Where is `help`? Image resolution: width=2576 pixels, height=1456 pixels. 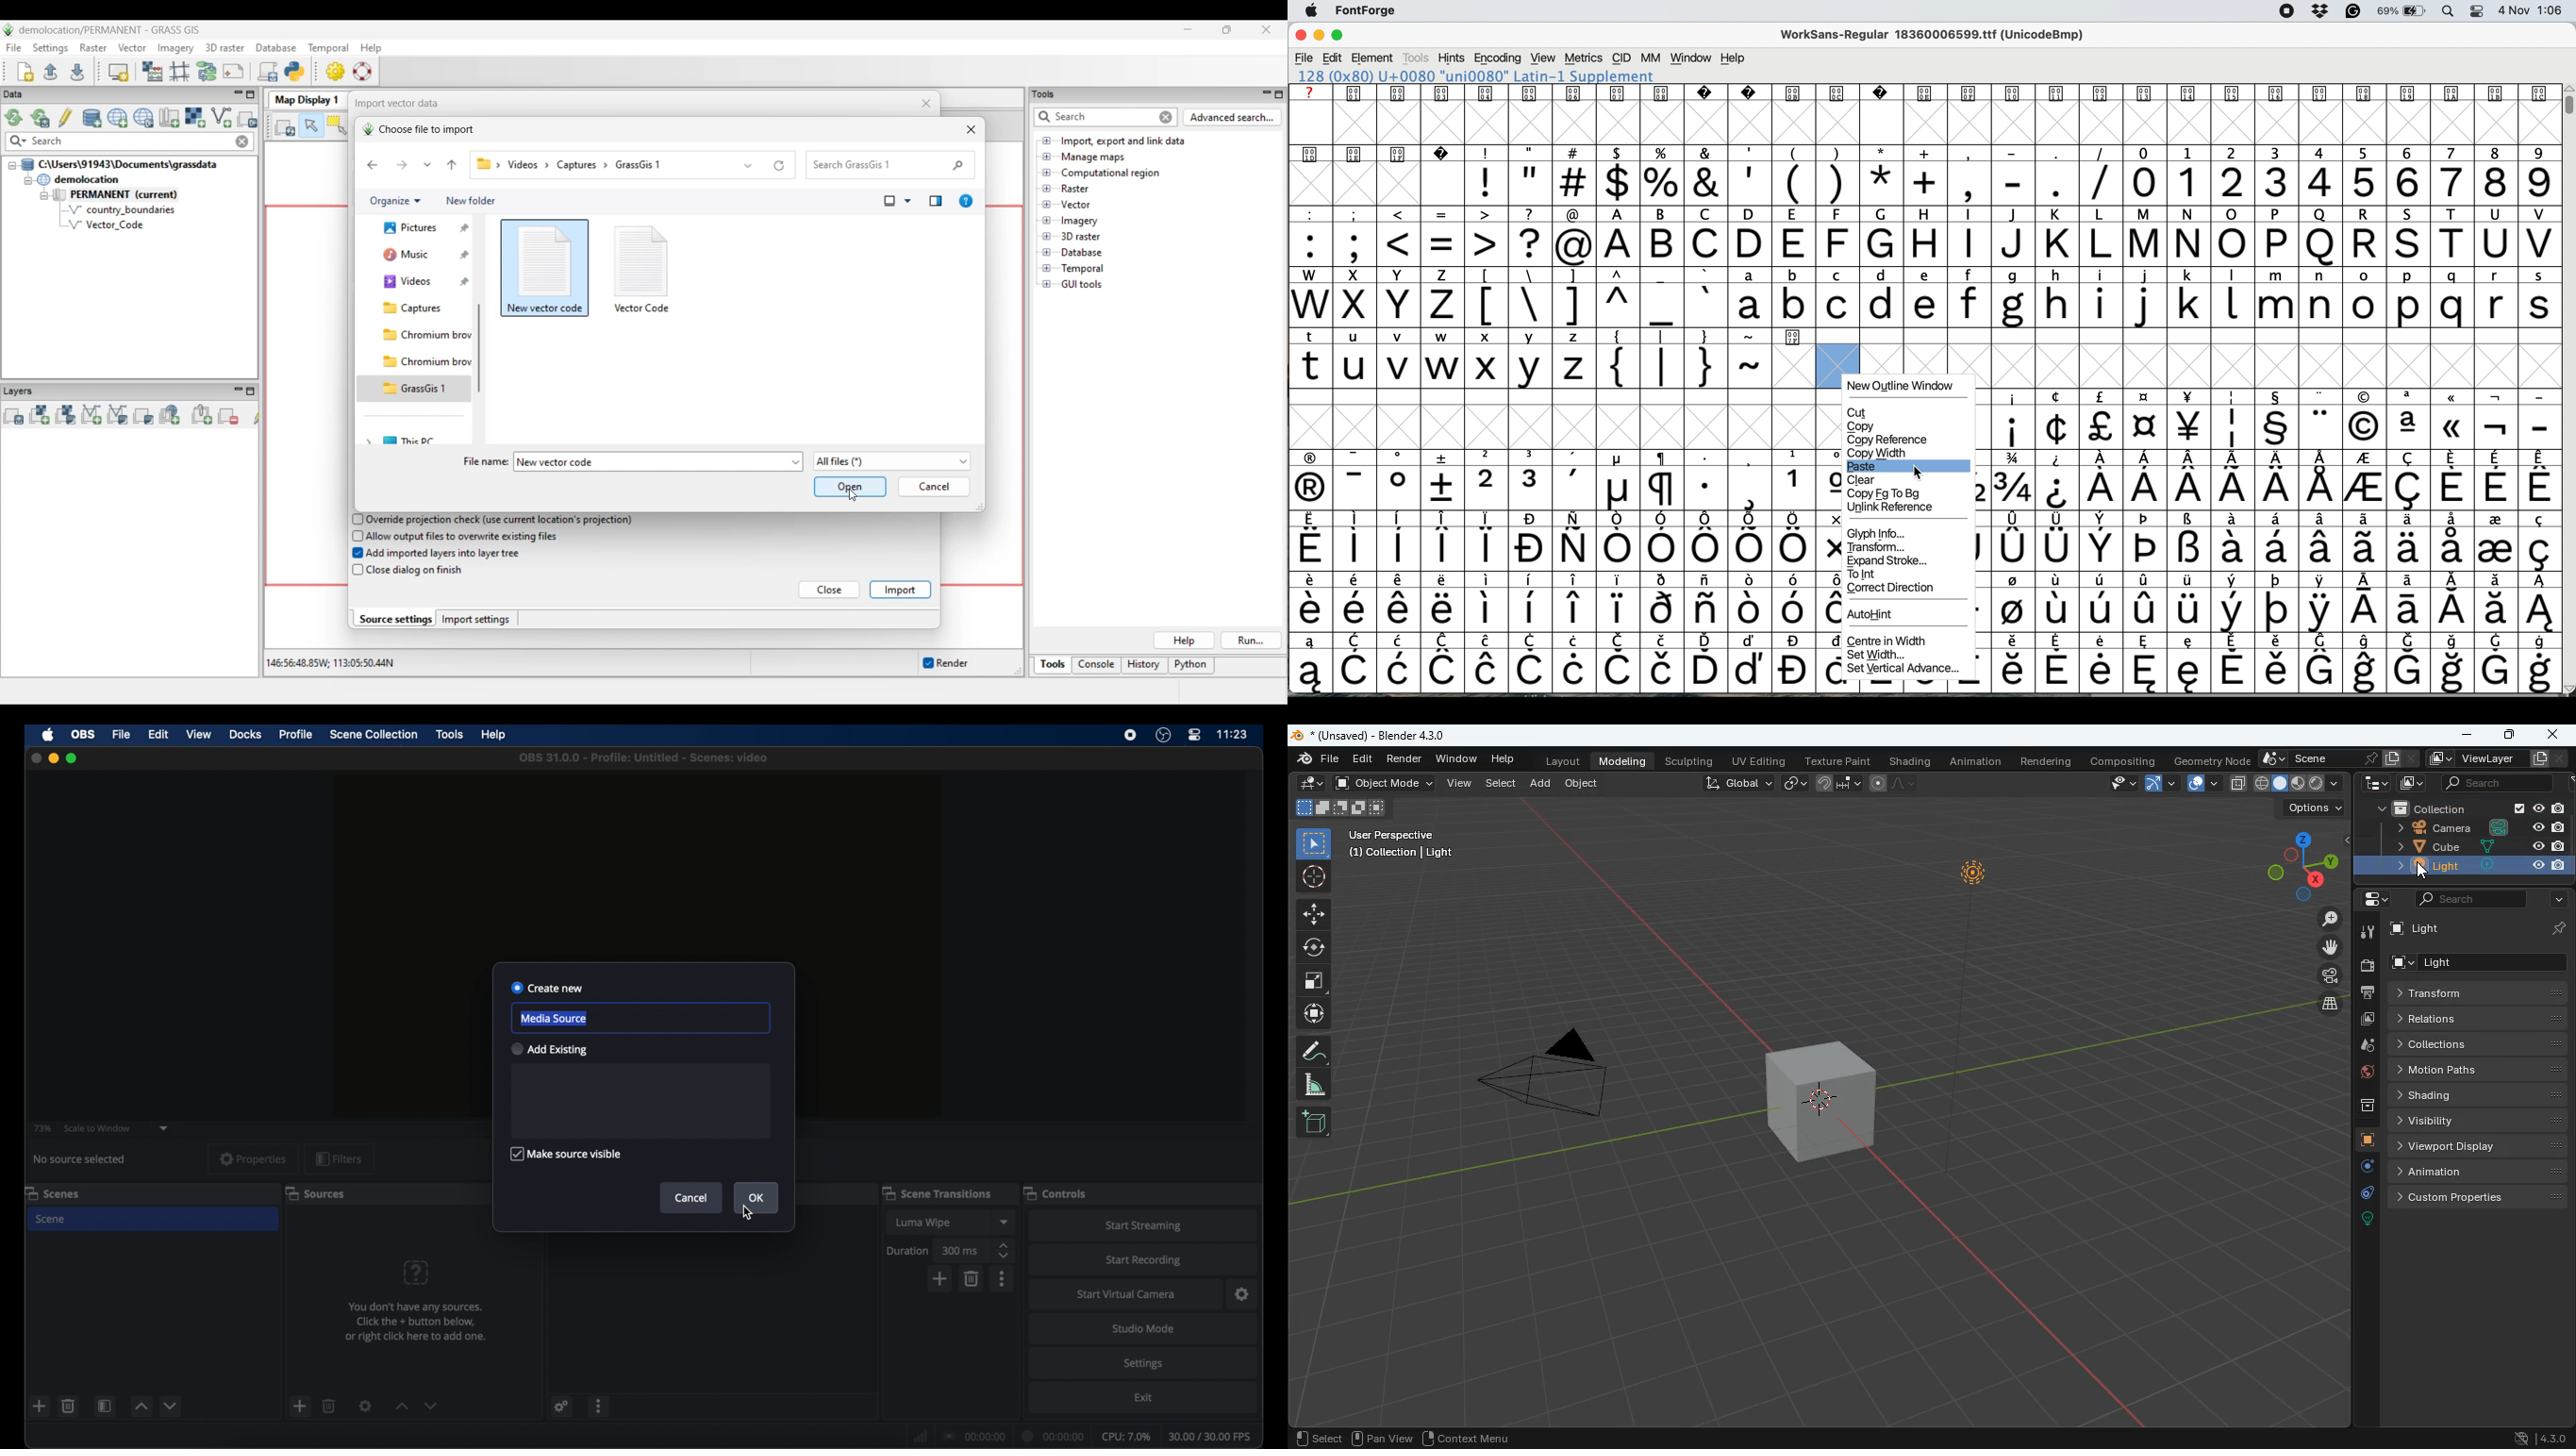
help is located at coordinates (1734, 59).